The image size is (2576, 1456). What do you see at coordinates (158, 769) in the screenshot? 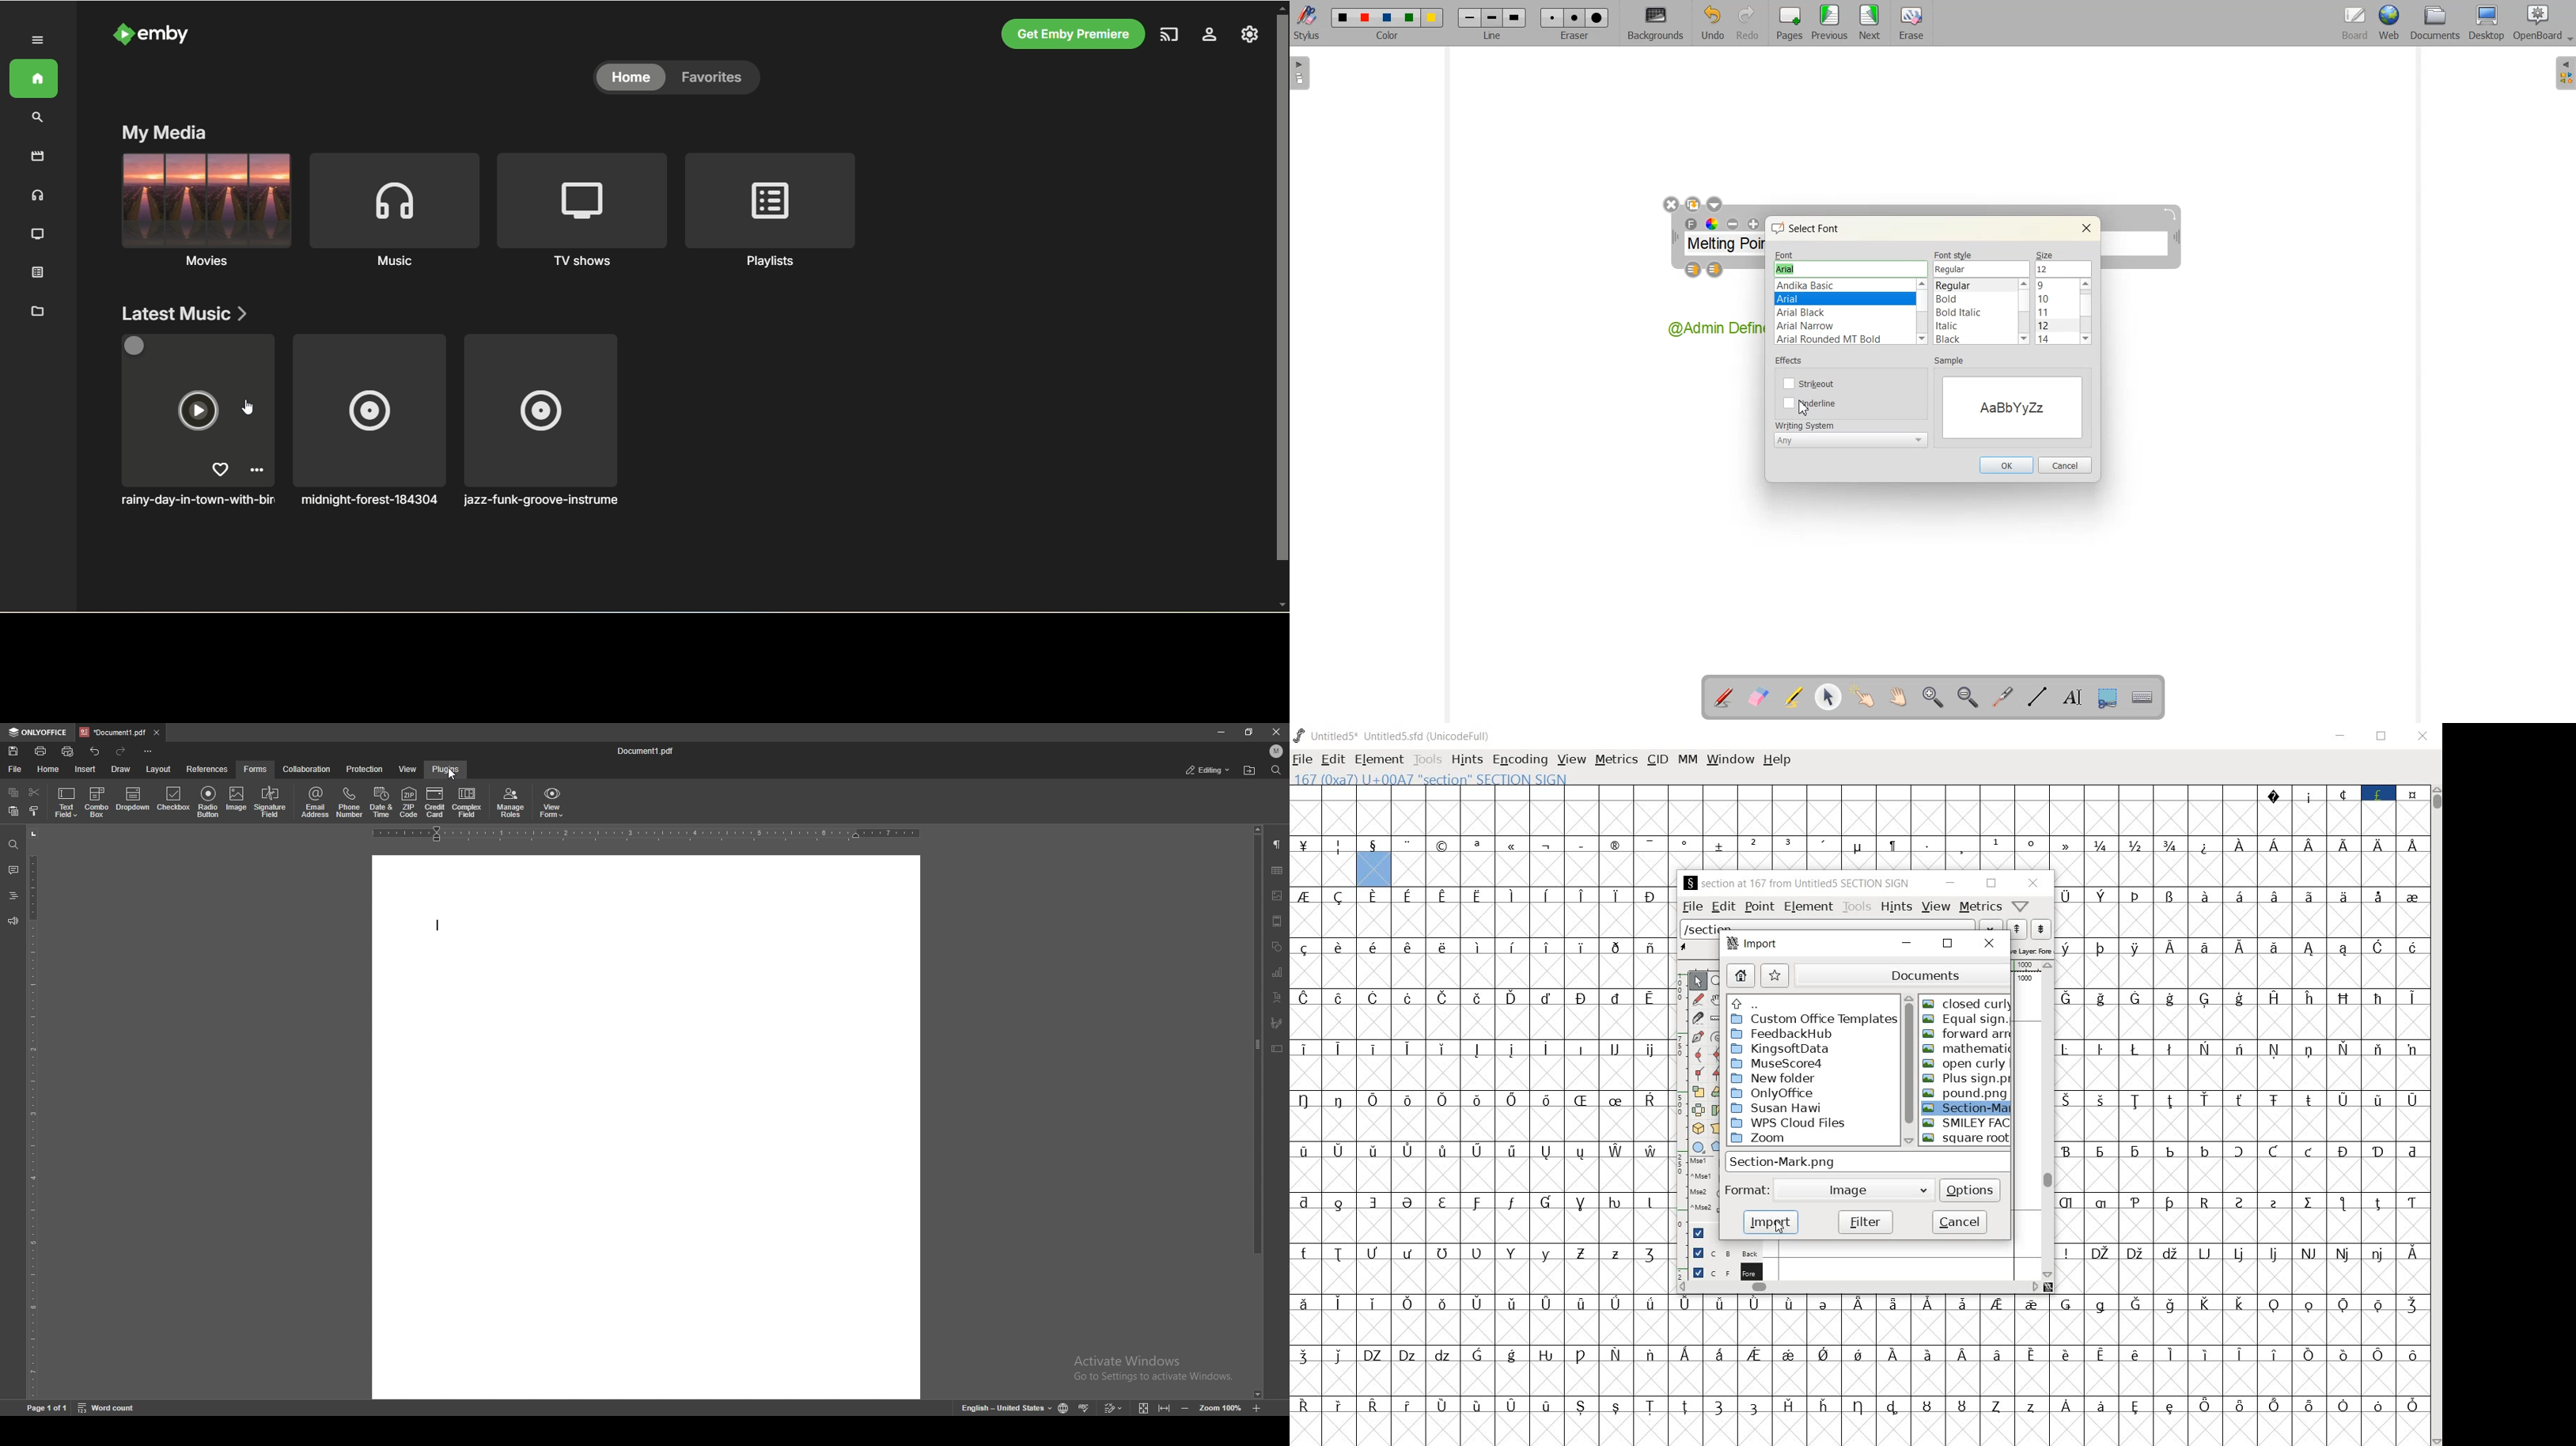
I see `layout` at bounding box center [158, 769].